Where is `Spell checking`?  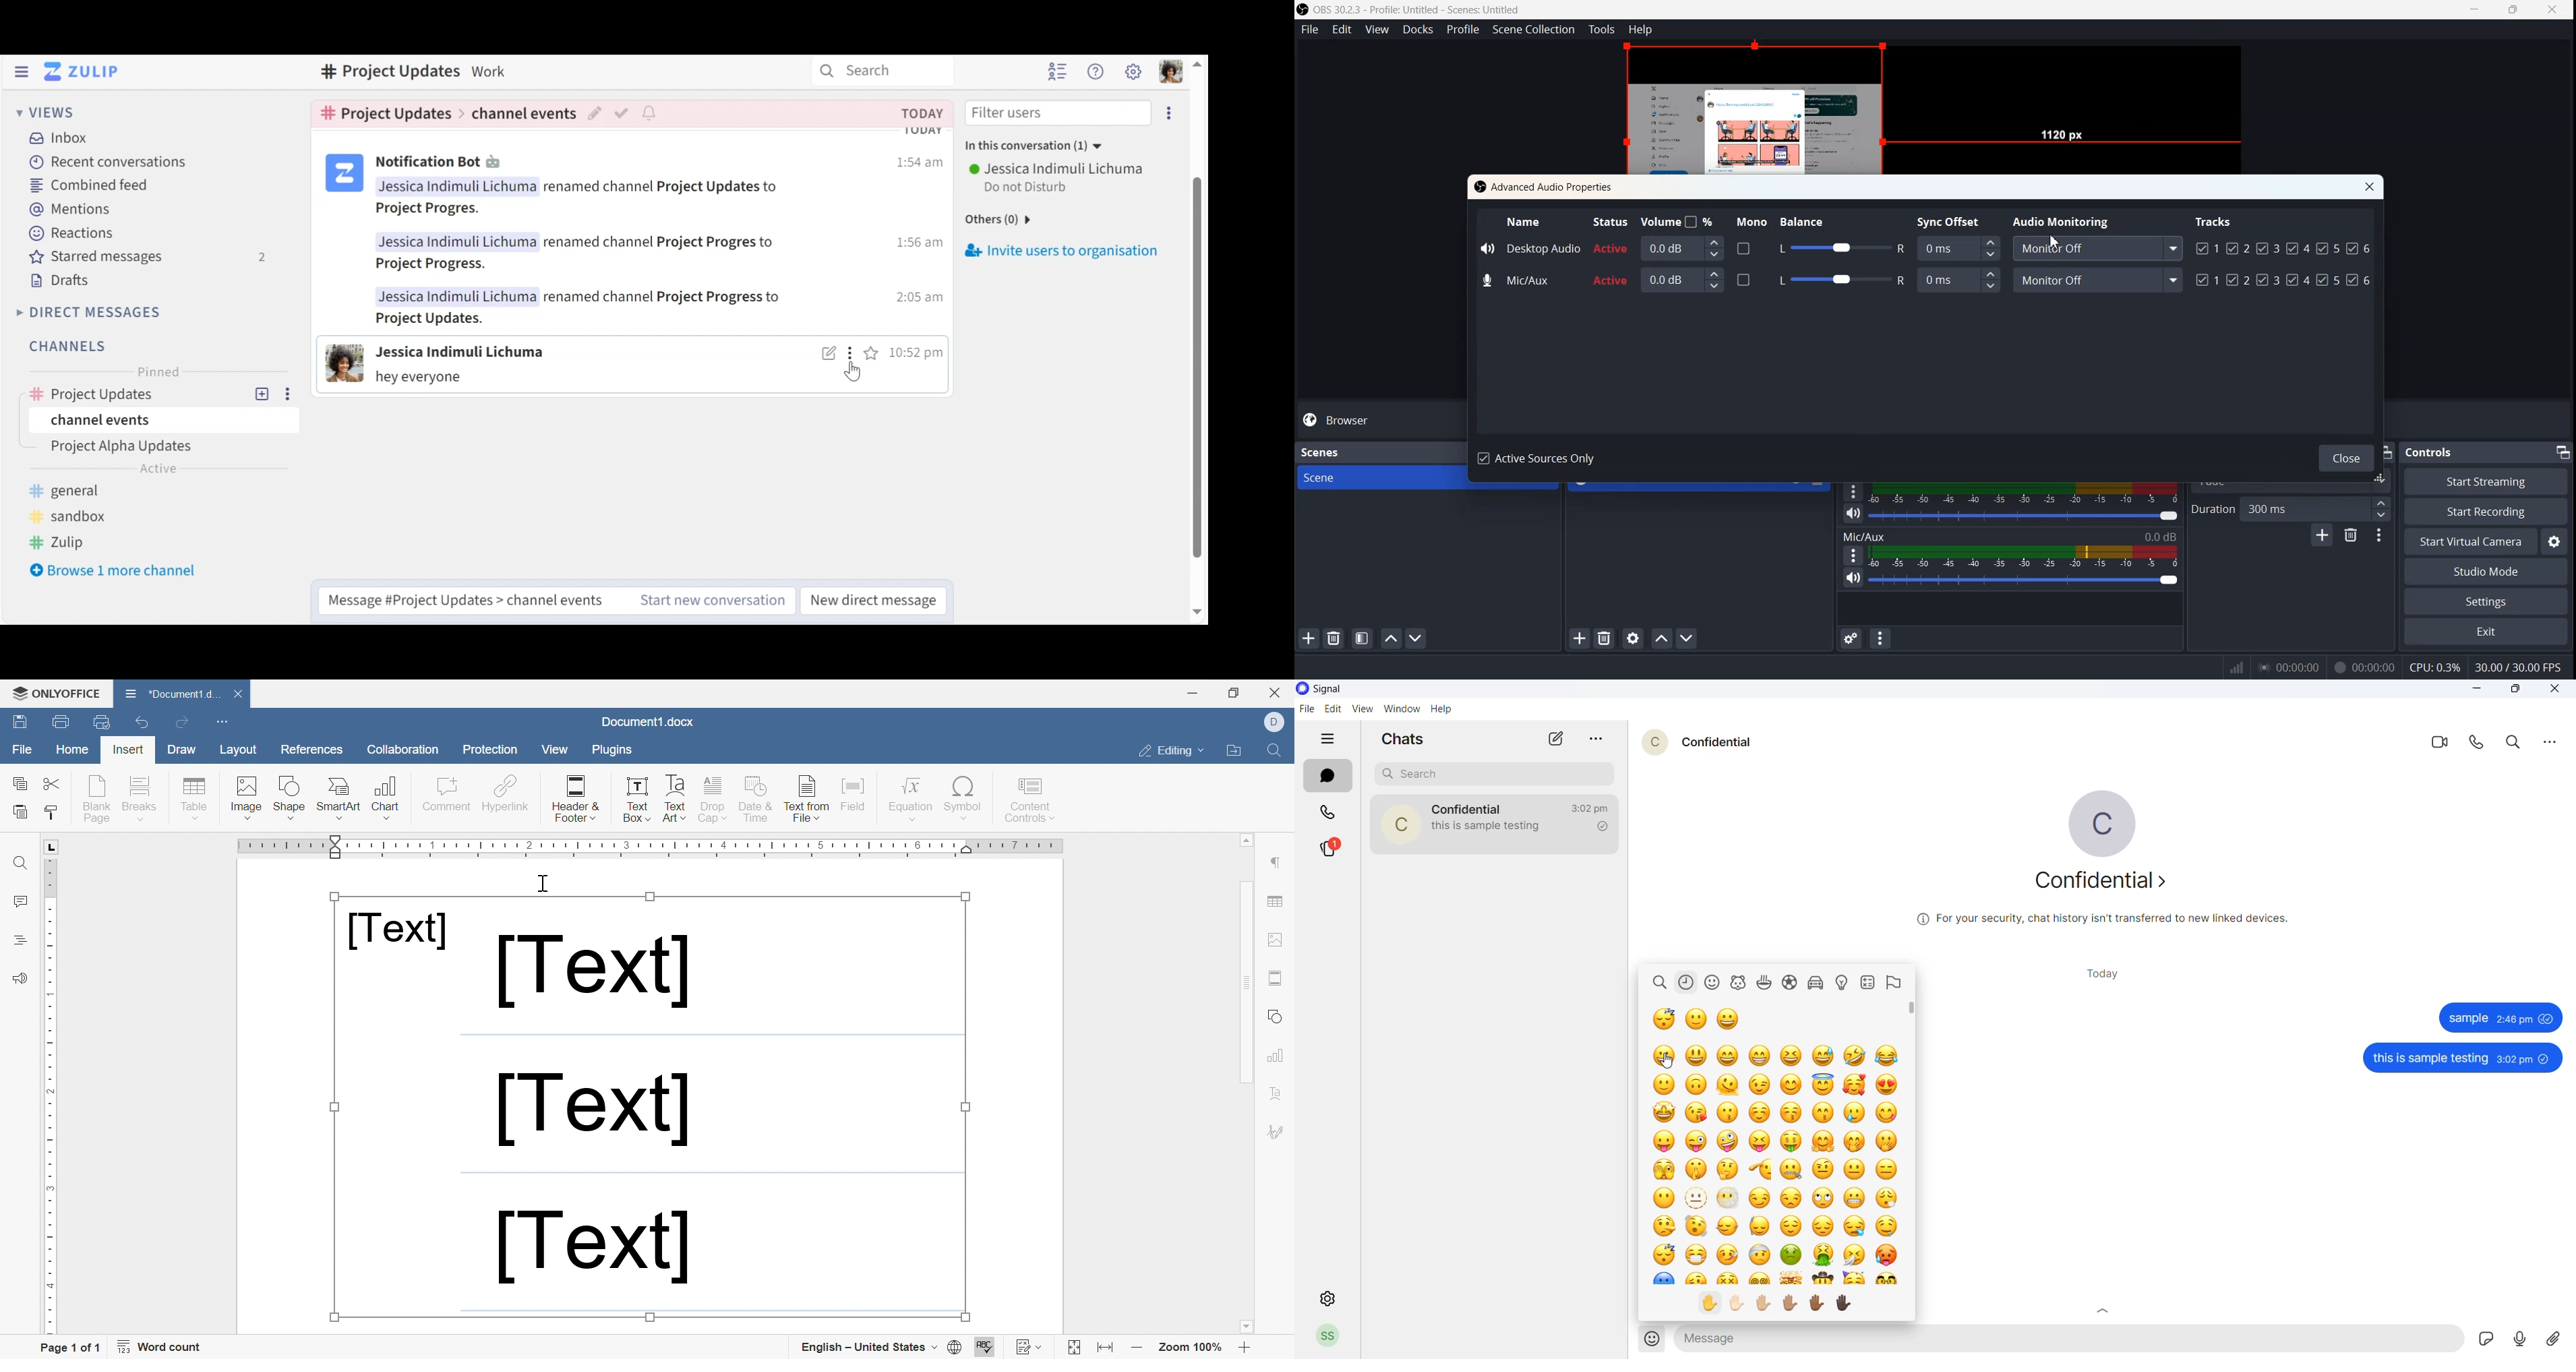
Spell checking is located at coordinates (986, 1346).